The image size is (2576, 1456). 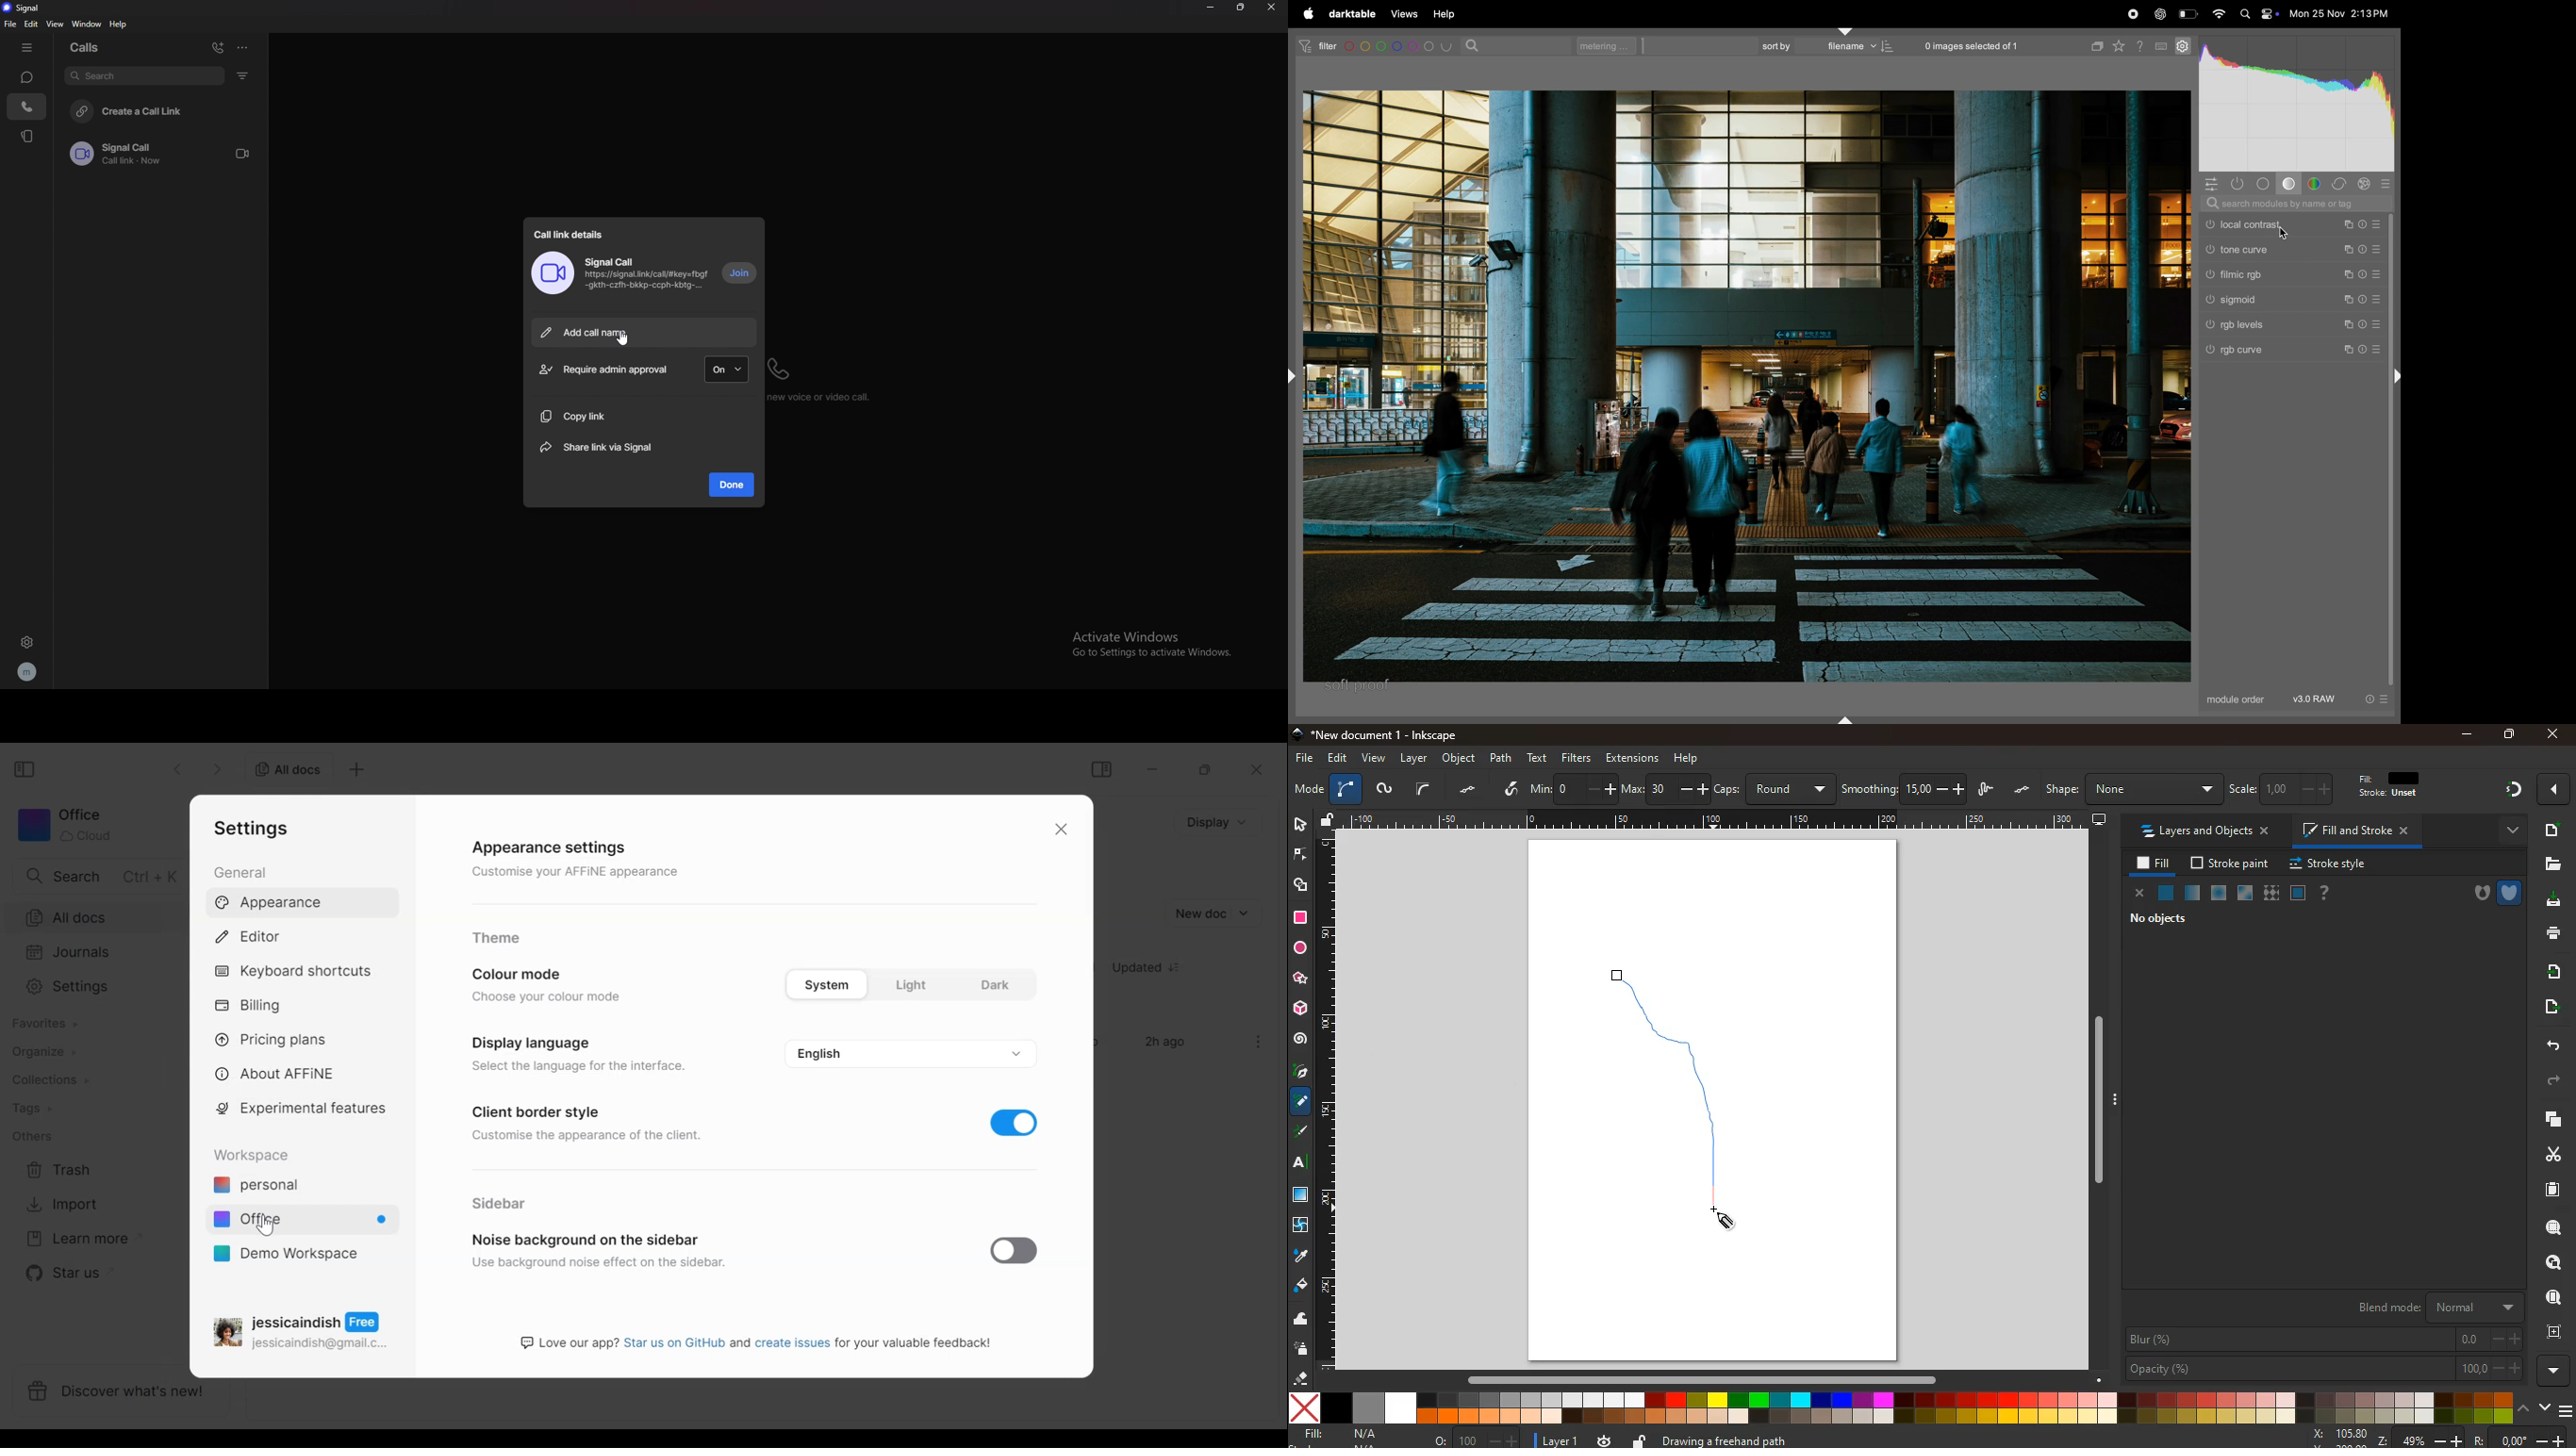 What do you see at coordinates (602, 370) in the screenshot?
I see `require admin approval` at bounding box center [602, 370].